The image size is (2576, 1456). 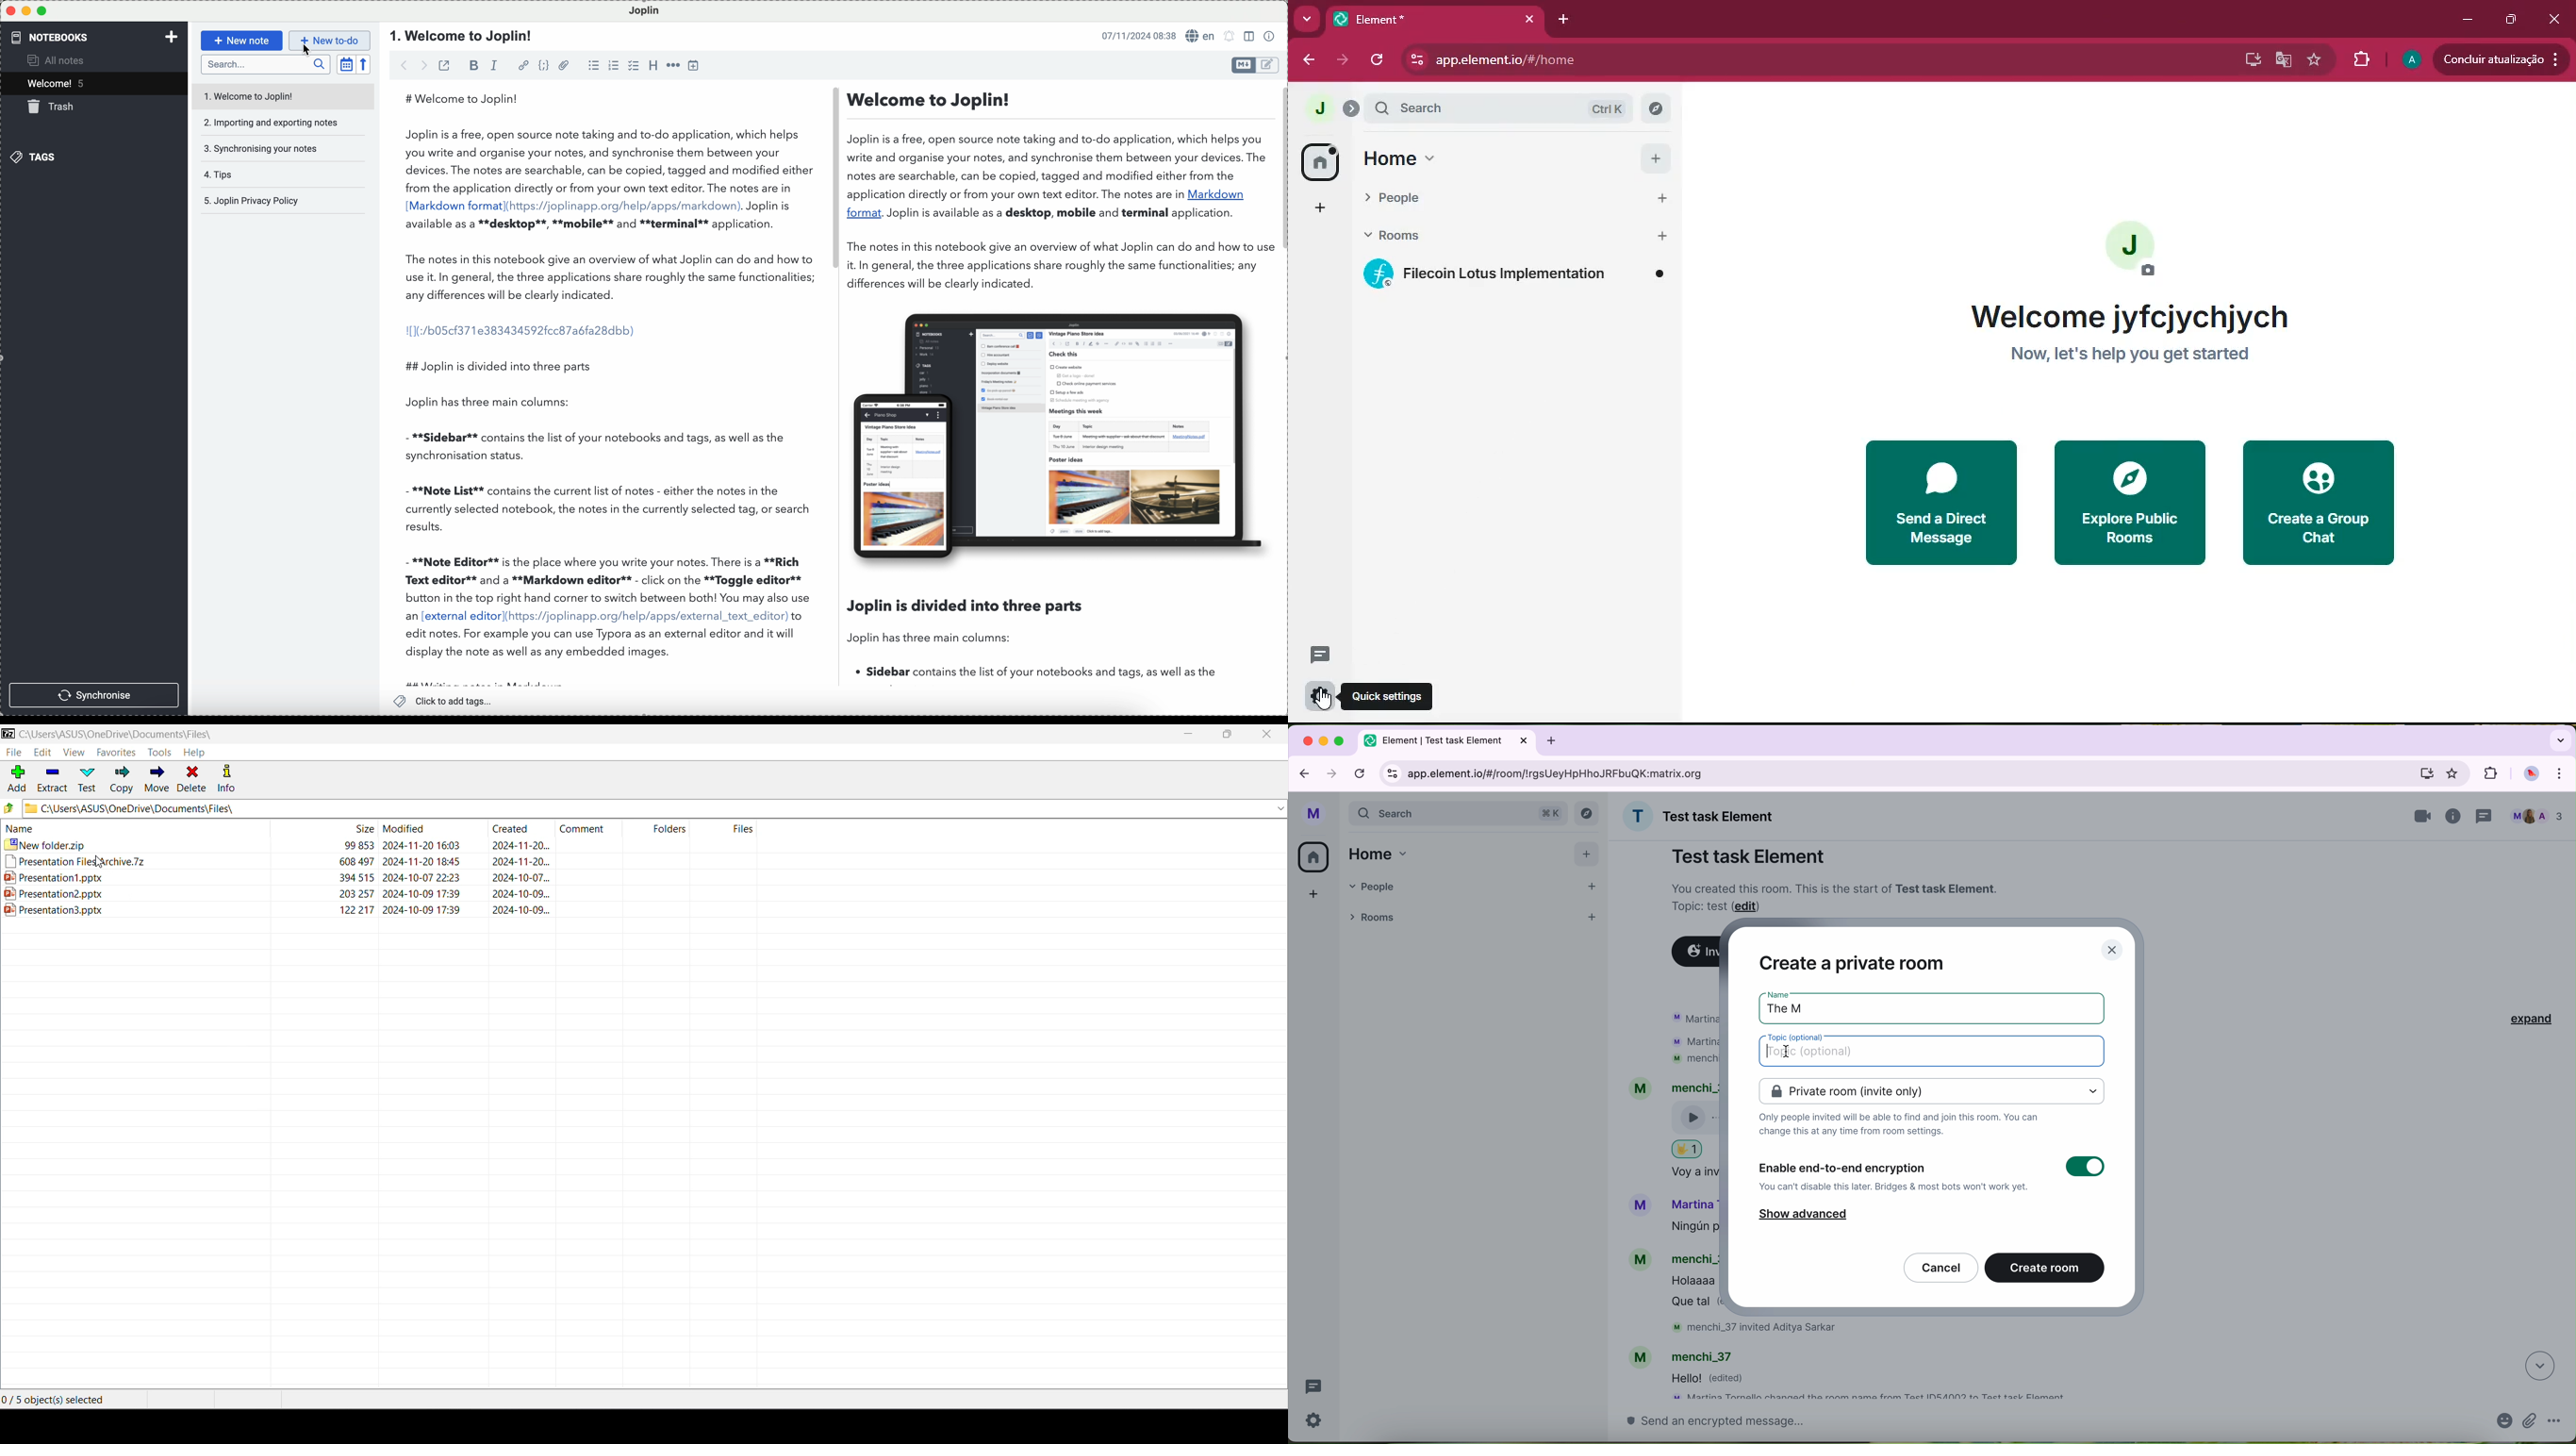 I want to click on new to-do button, so click(x=329, y=41).